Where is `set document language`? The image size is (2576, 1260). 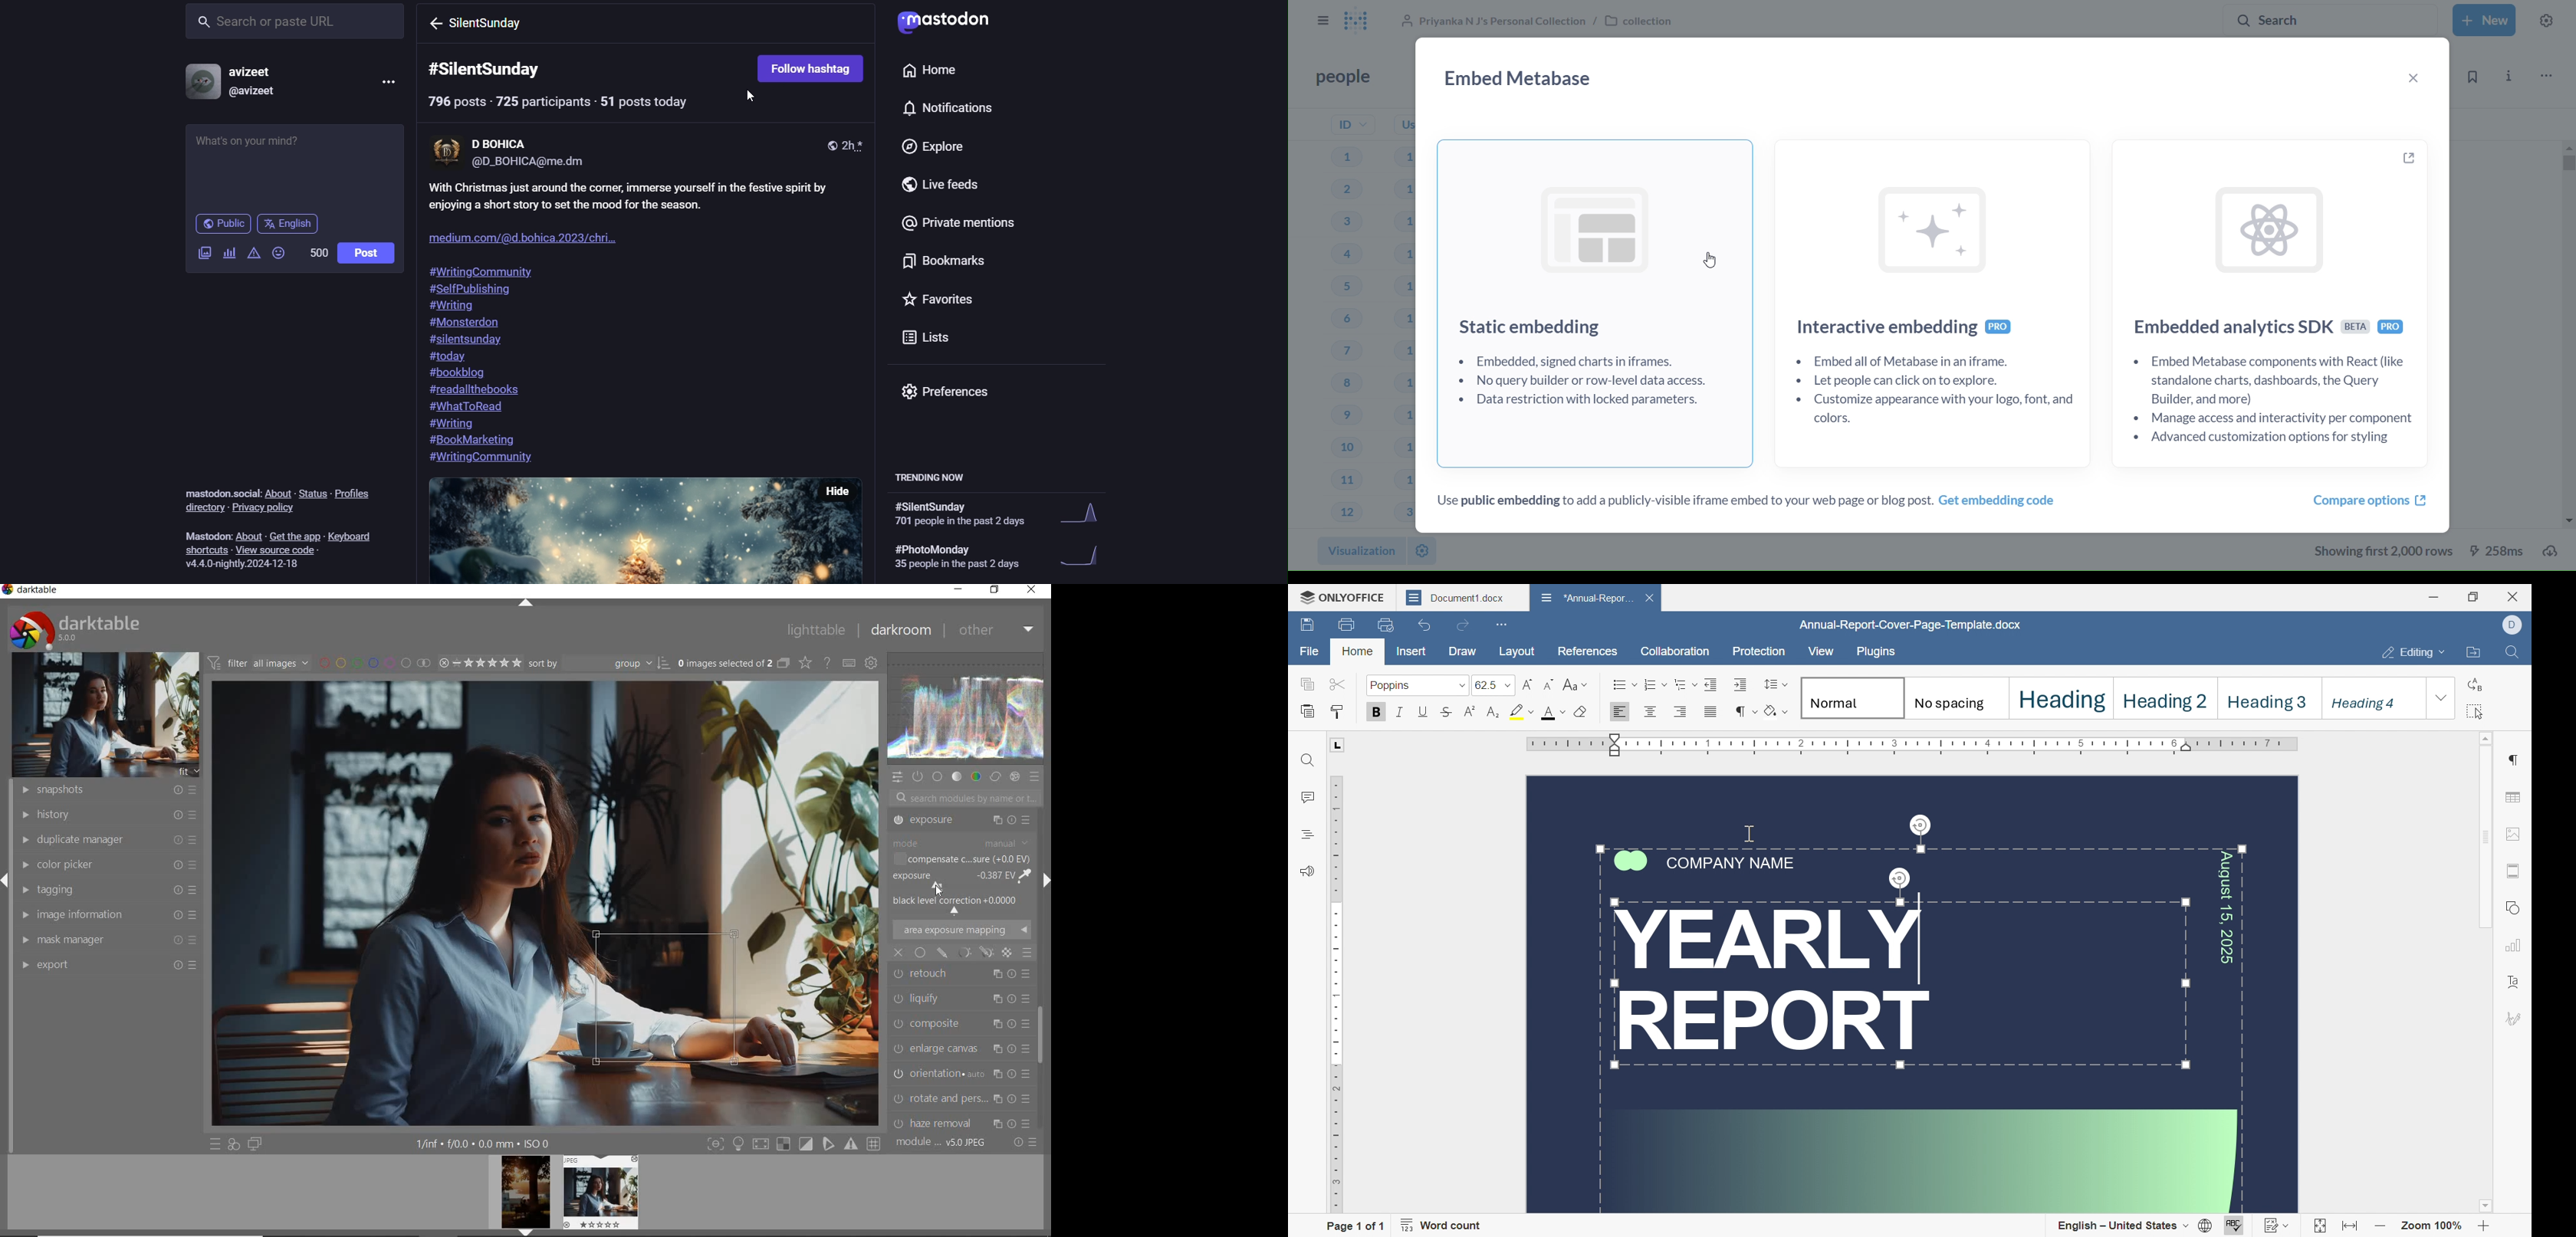
set document language is located at coordinates (2208, 1227).